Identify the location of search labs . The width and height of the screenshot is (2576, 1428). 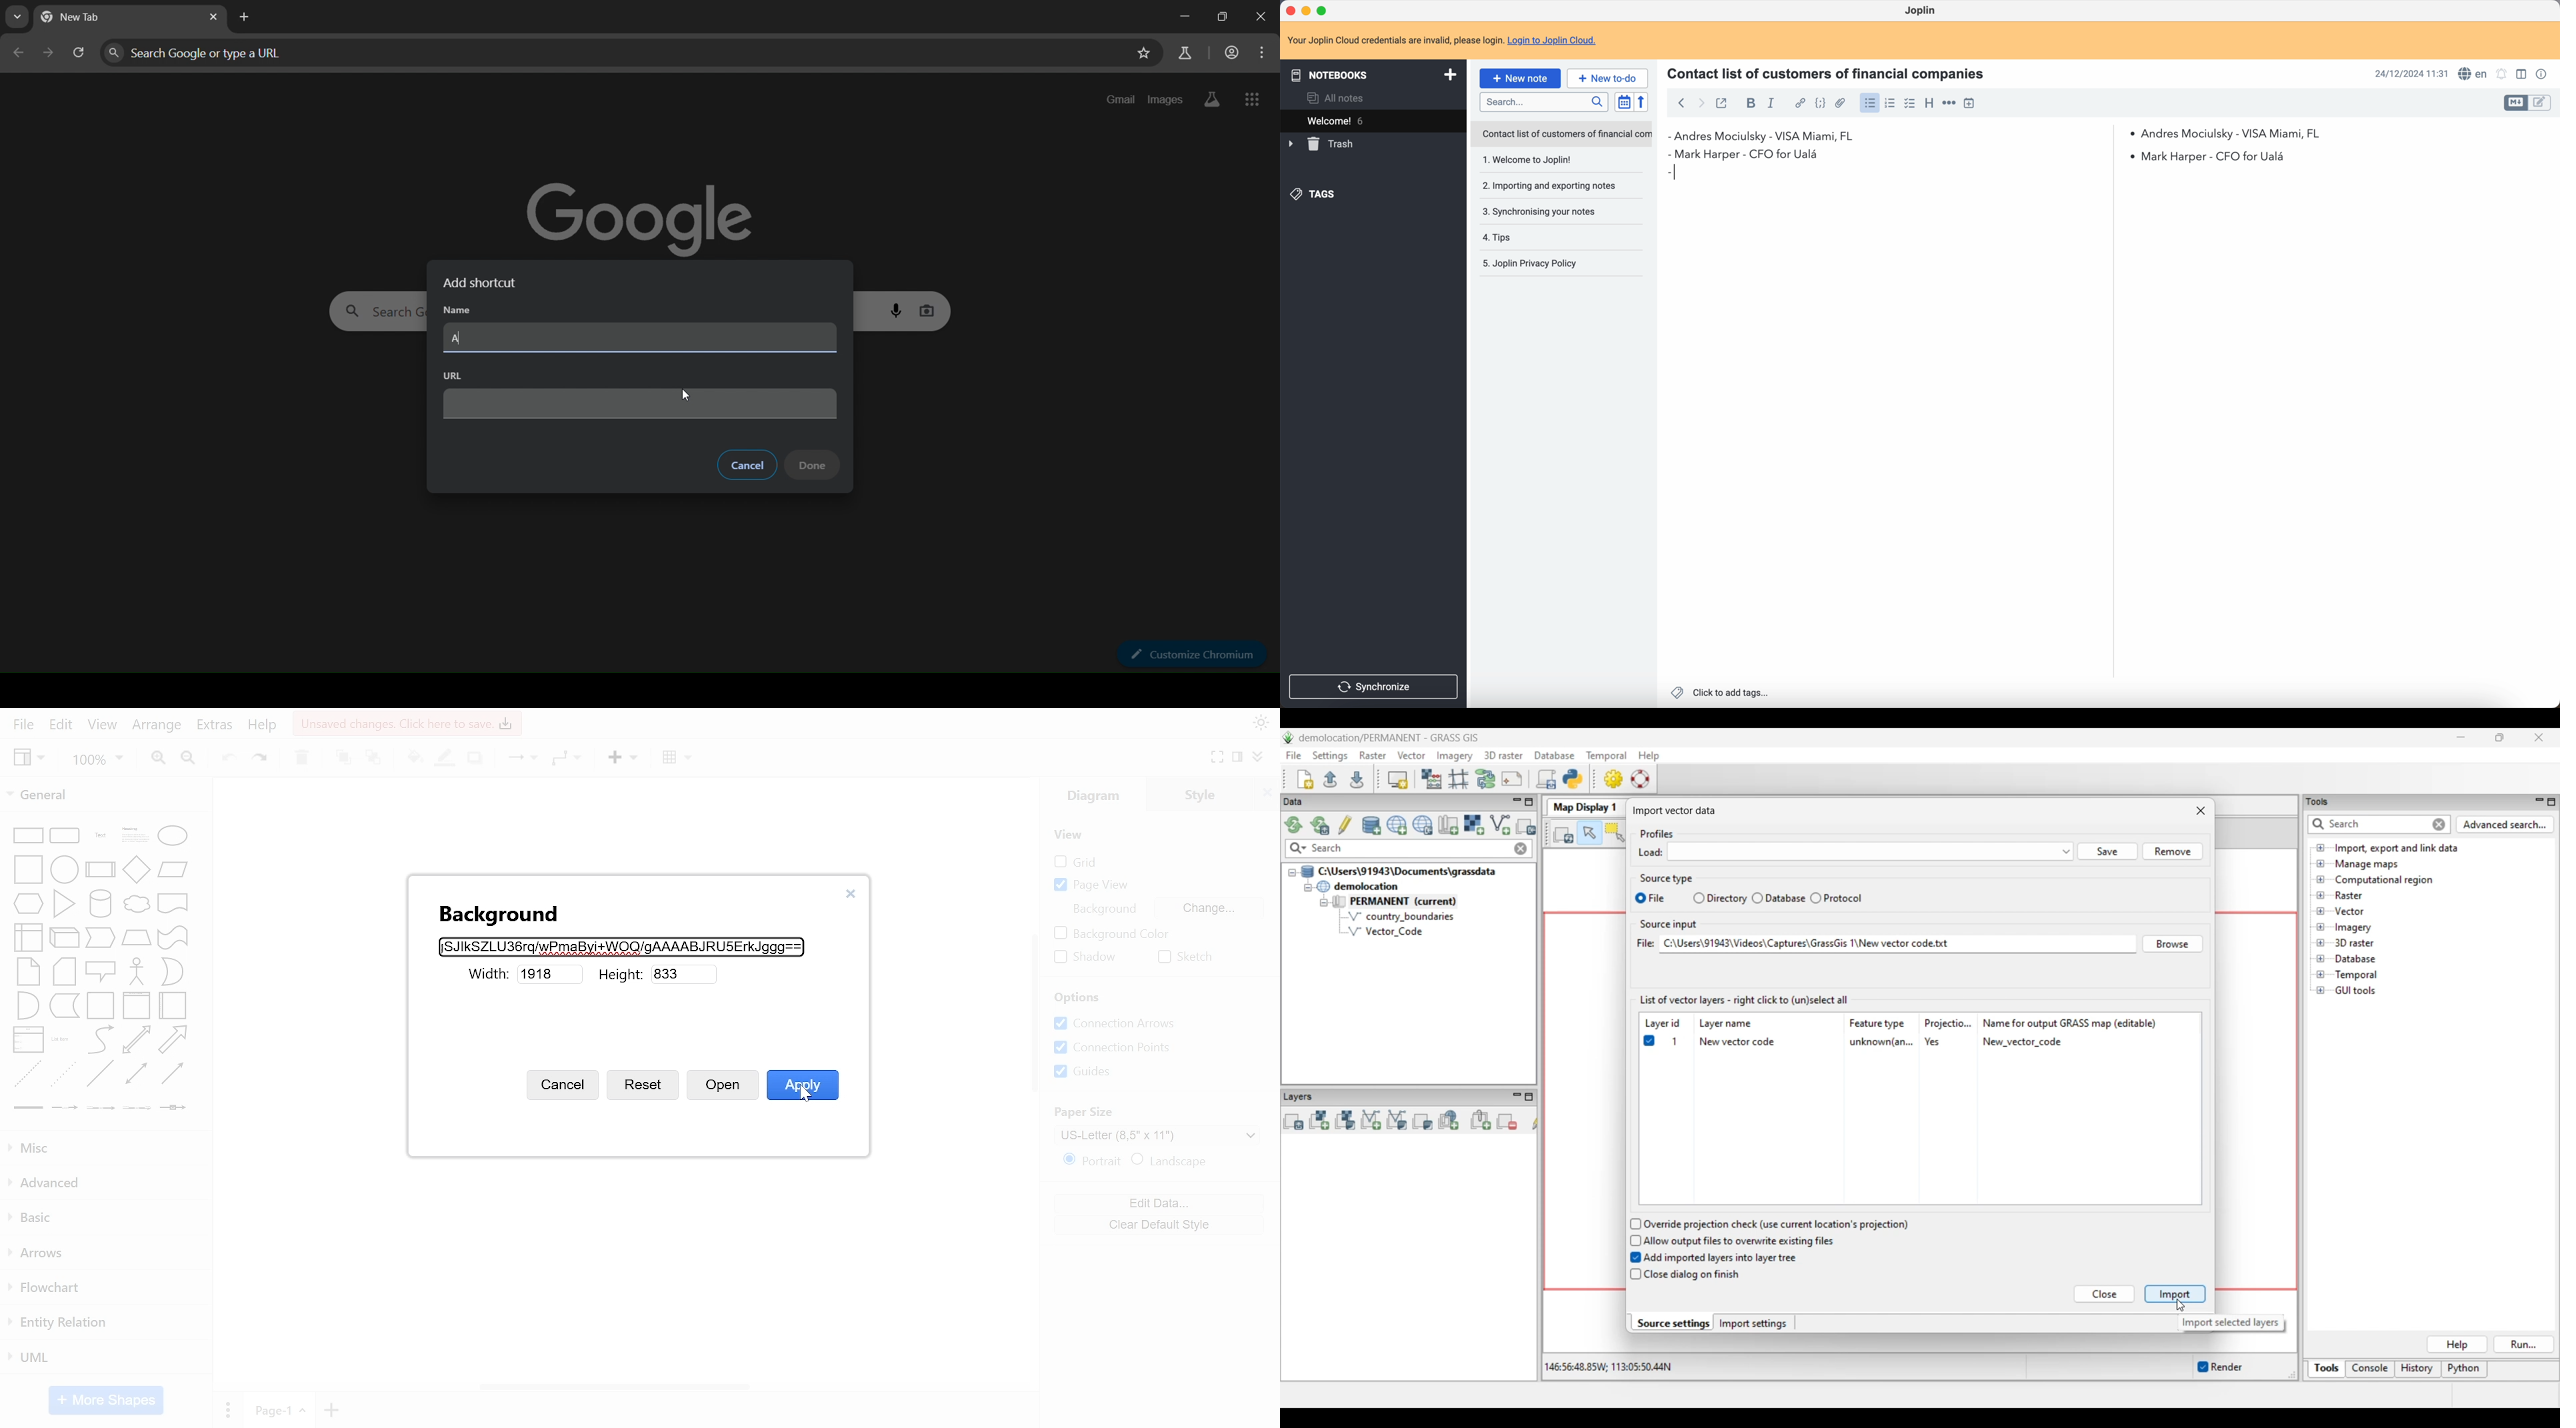
(1209, 99).